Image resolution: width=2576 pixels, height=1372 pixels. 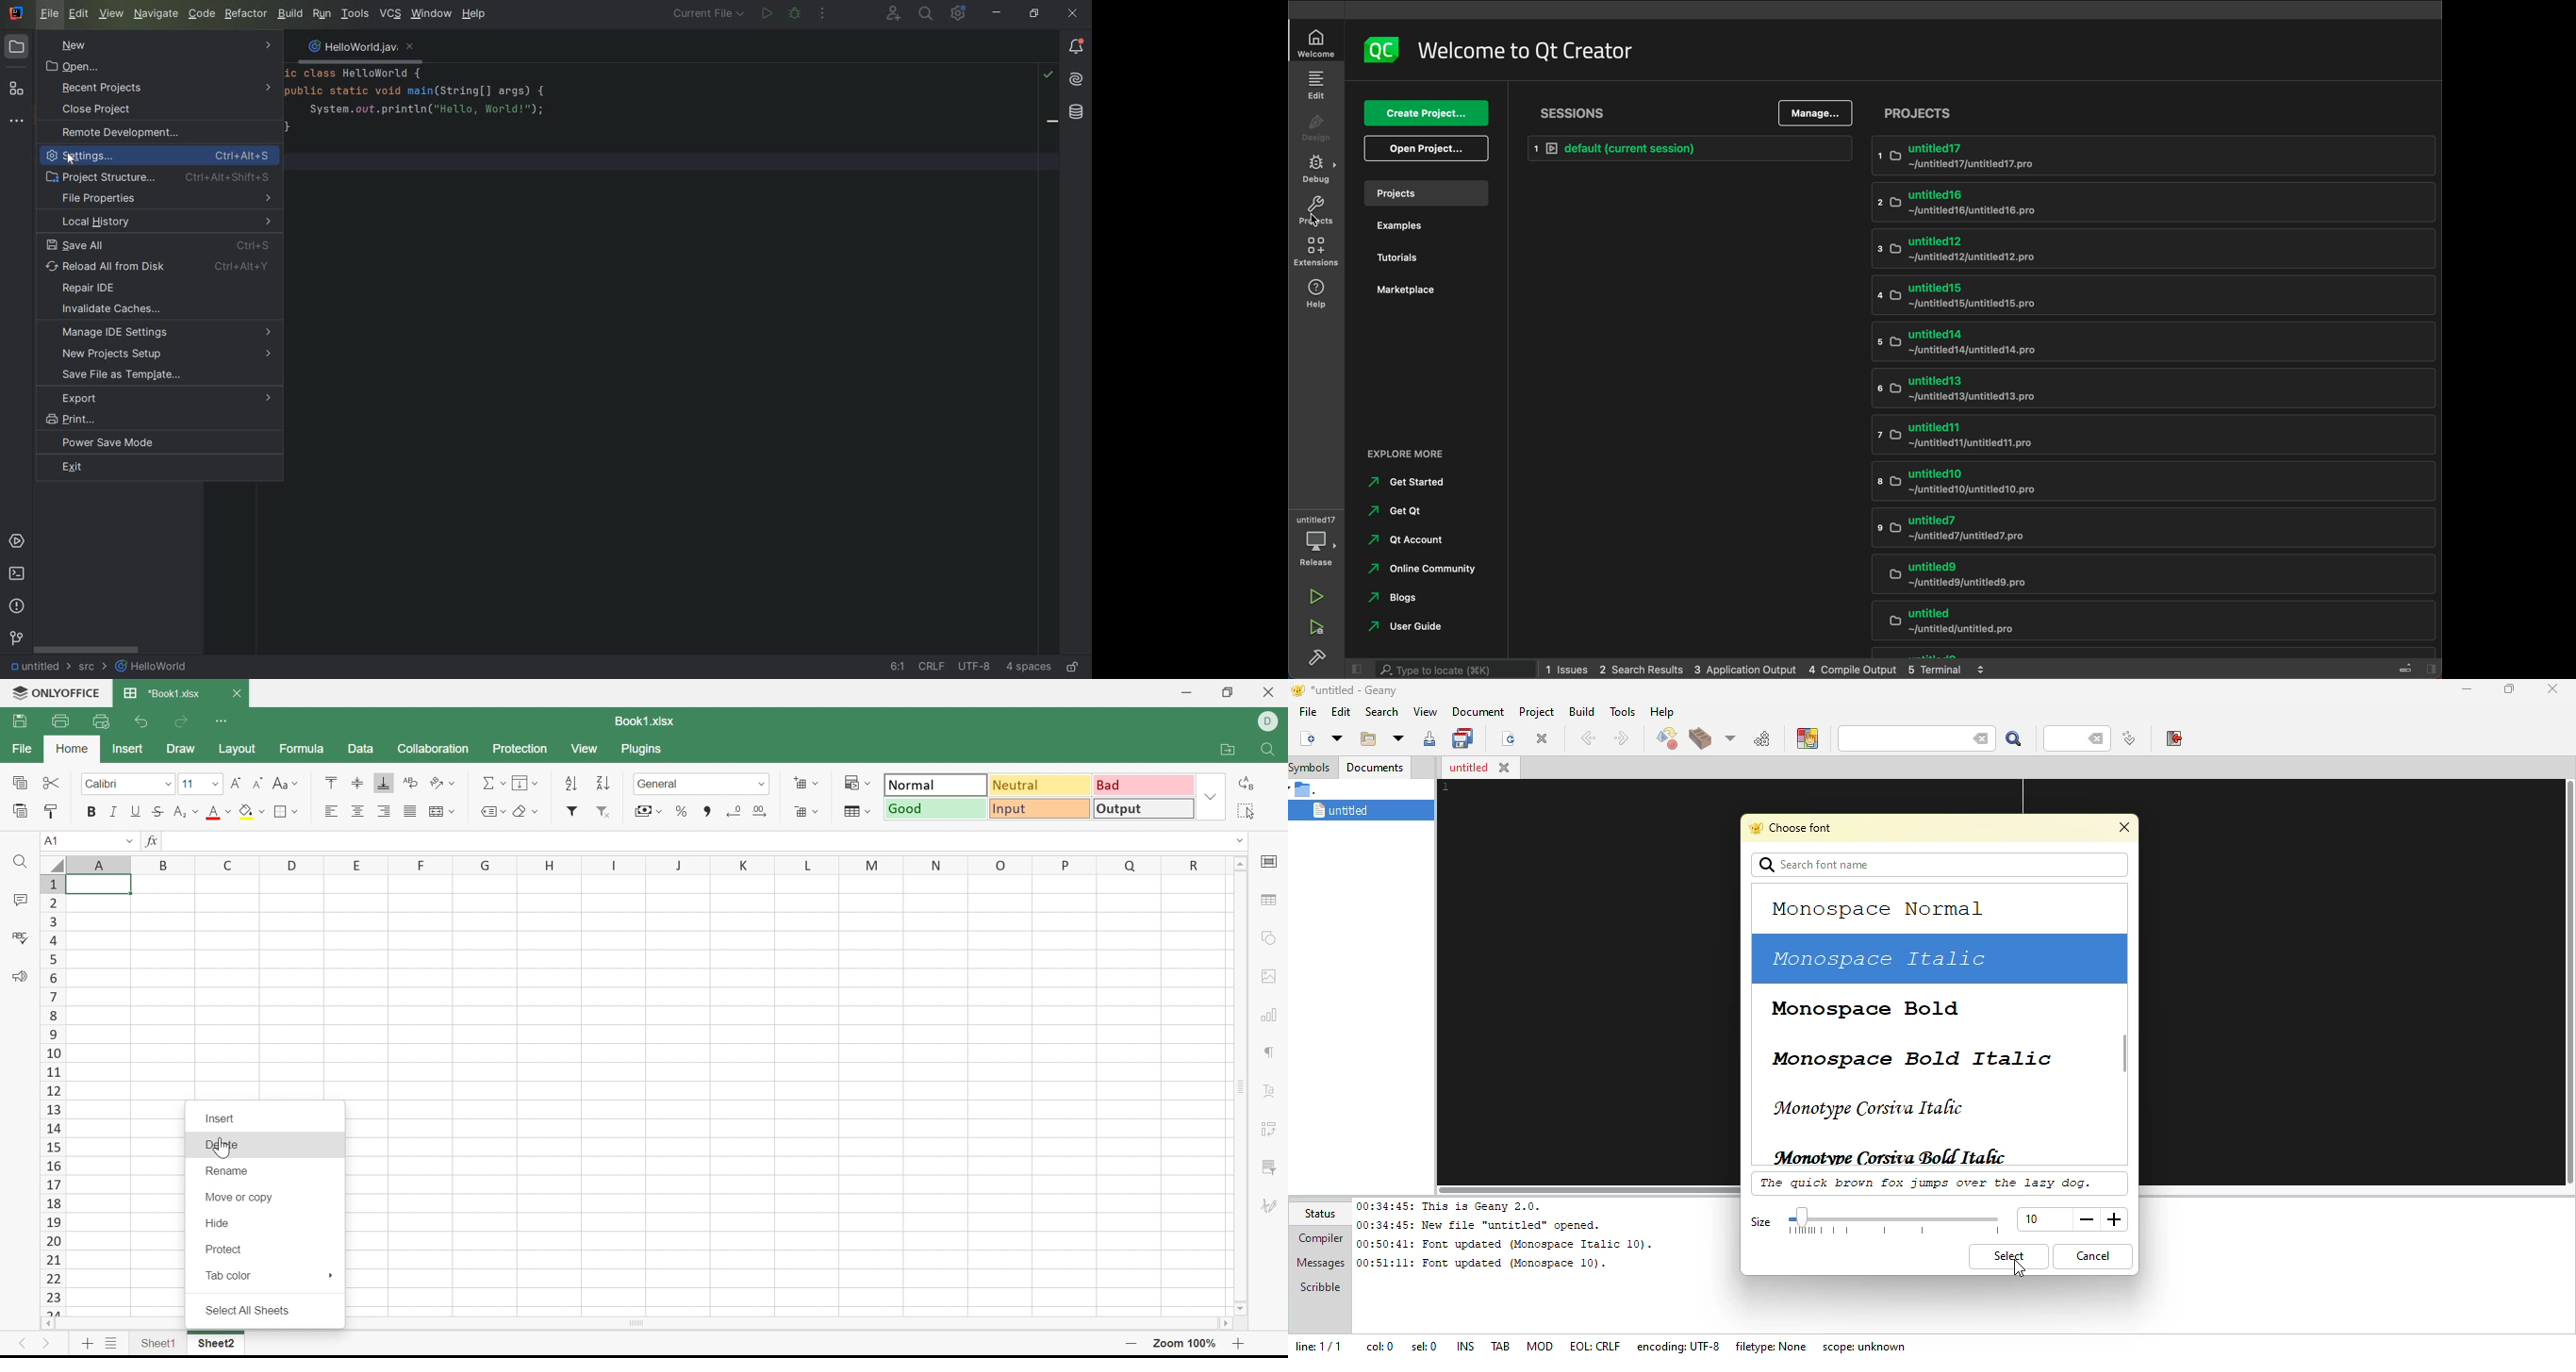 What do you see at coordinates (1038, 785) in the screenshot?
I see `Neutral` at bounding box center [1038, 785].